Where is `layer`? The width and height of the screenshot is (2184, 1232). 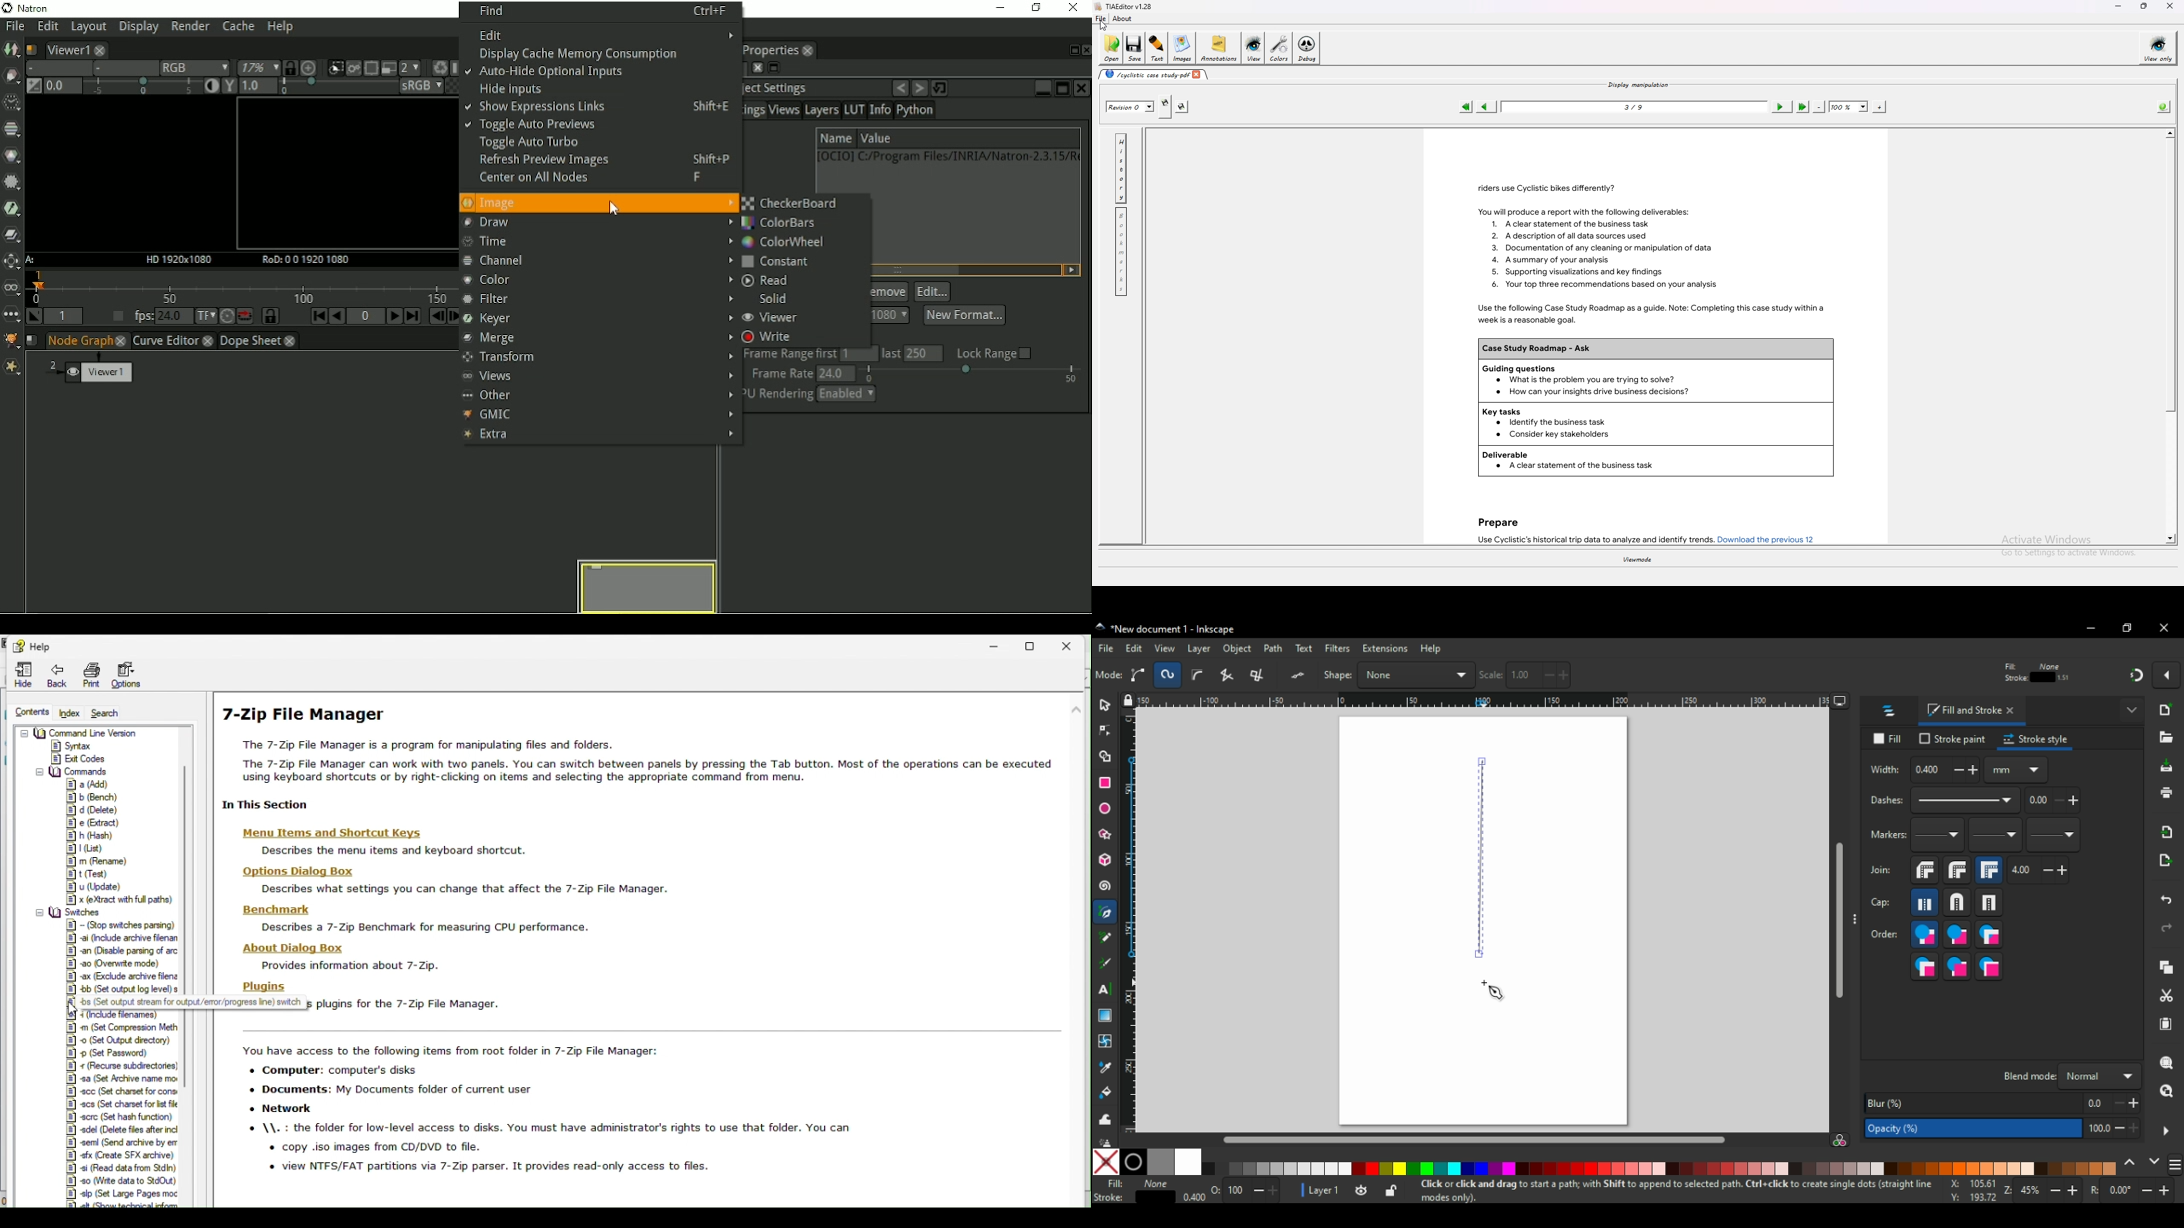 layer is located at coordinates (1201, 648).